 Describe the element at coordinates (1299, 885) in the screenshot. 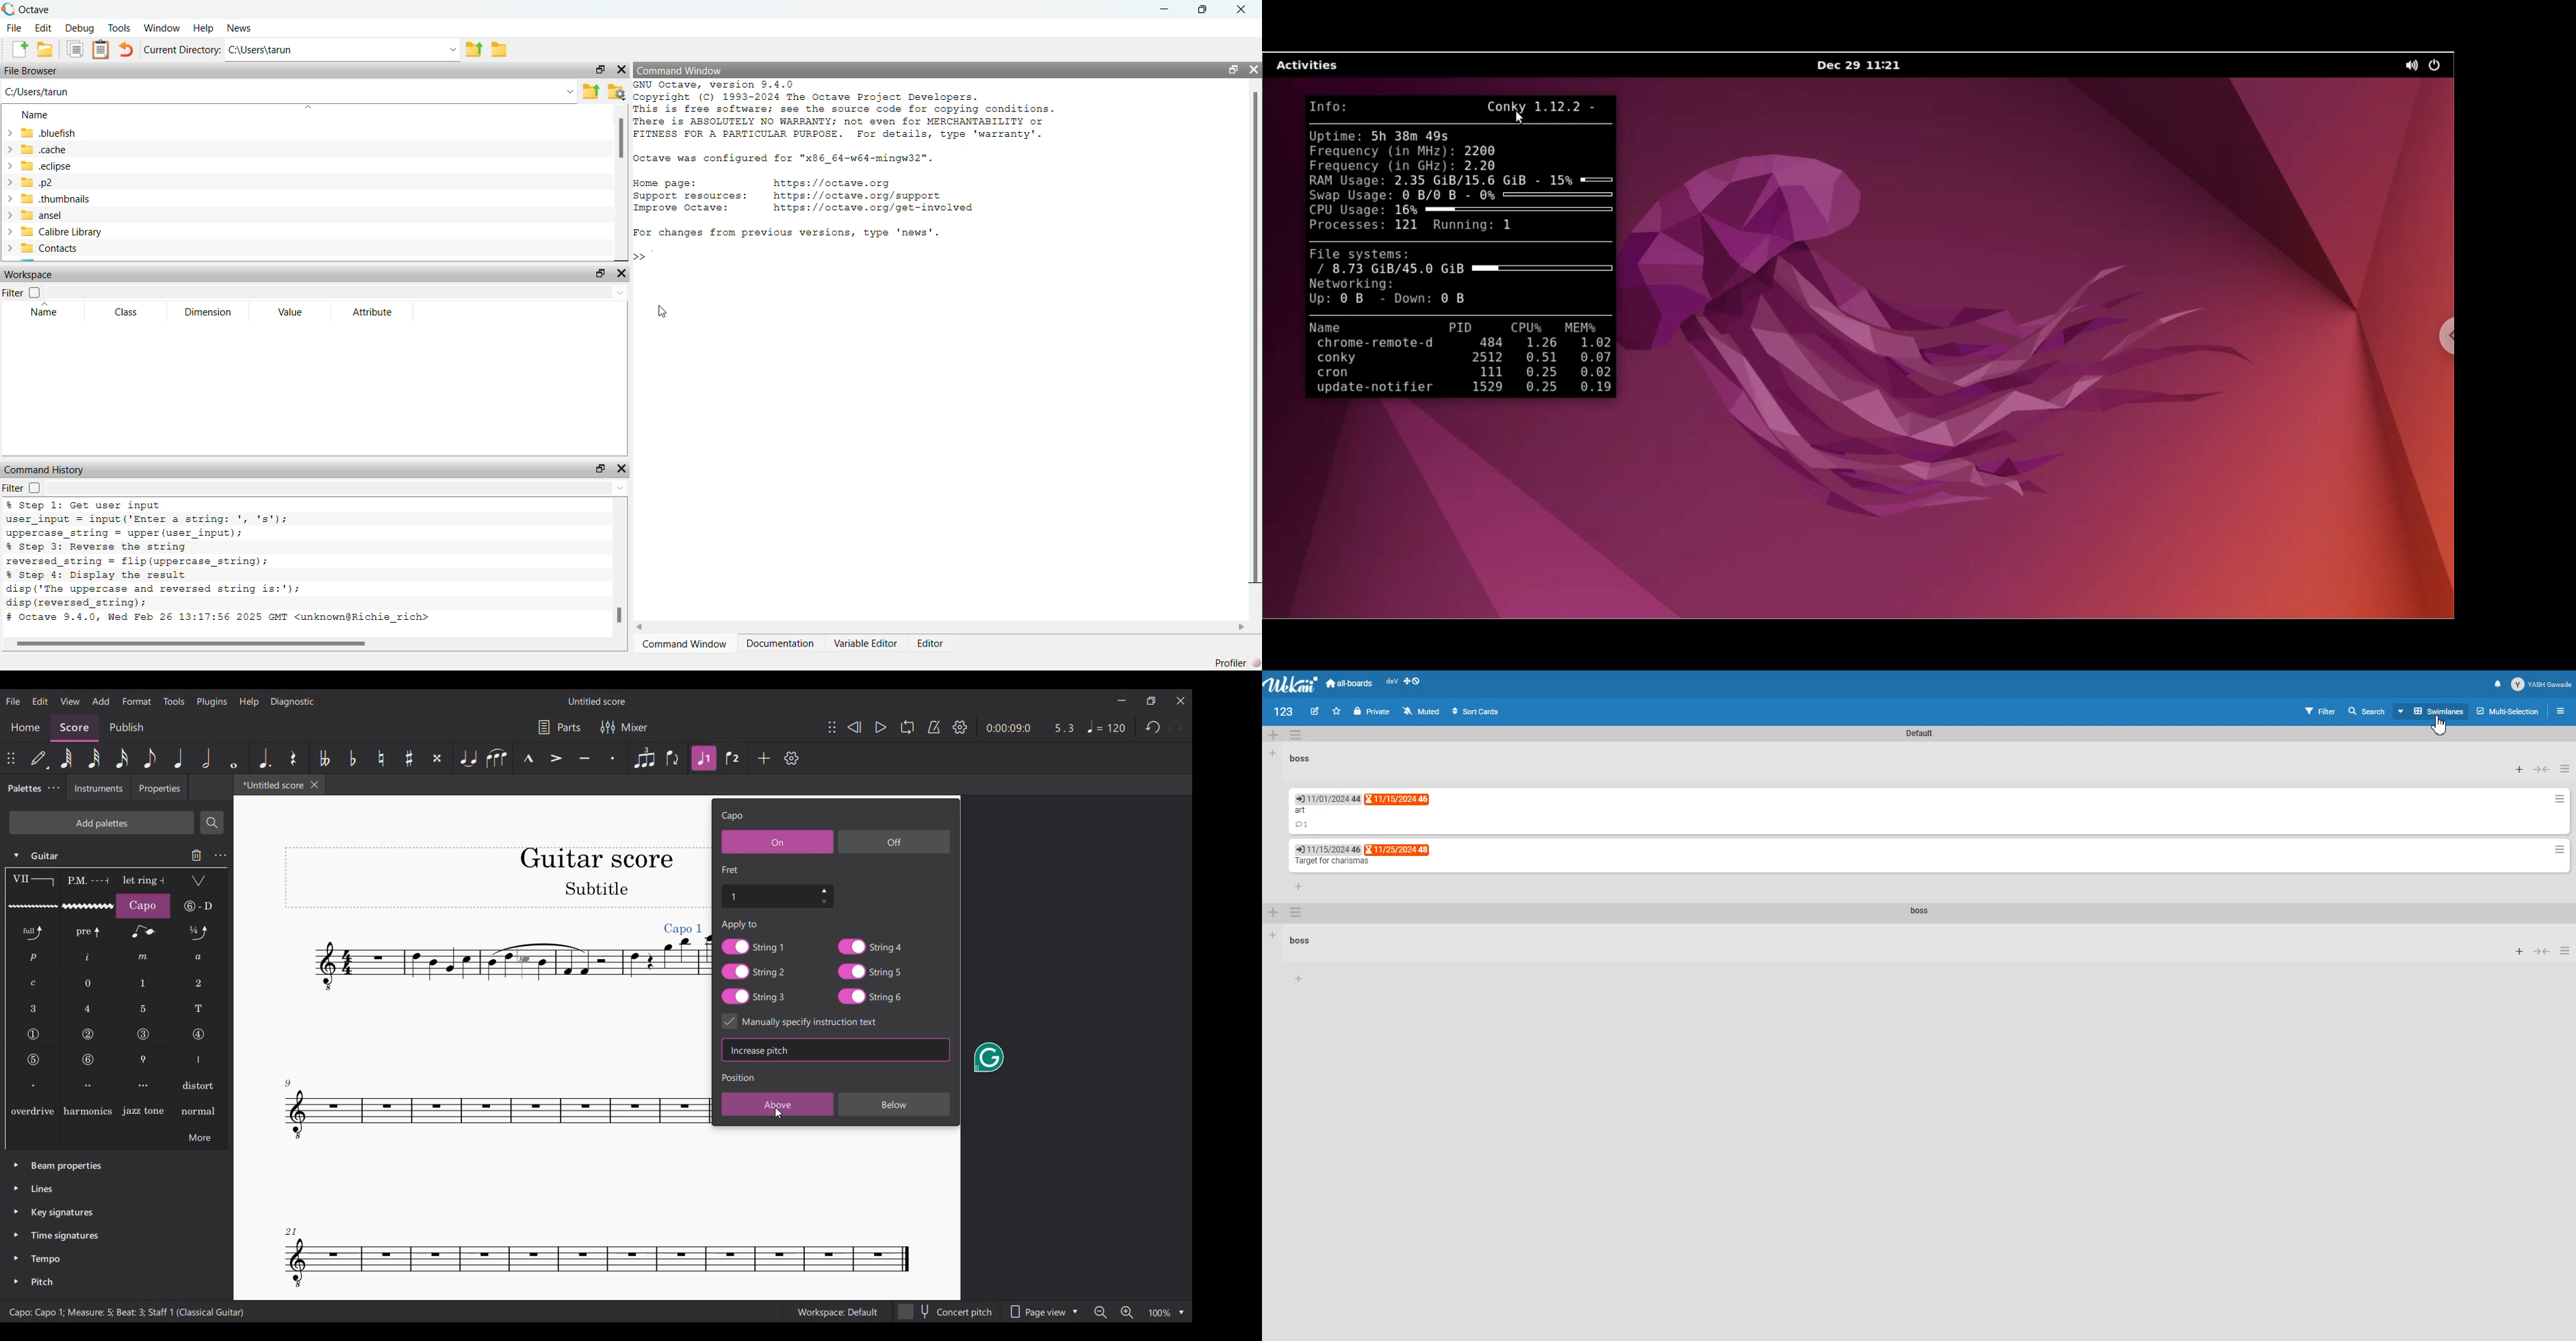

I see `Add card to bottom of list` at that location.